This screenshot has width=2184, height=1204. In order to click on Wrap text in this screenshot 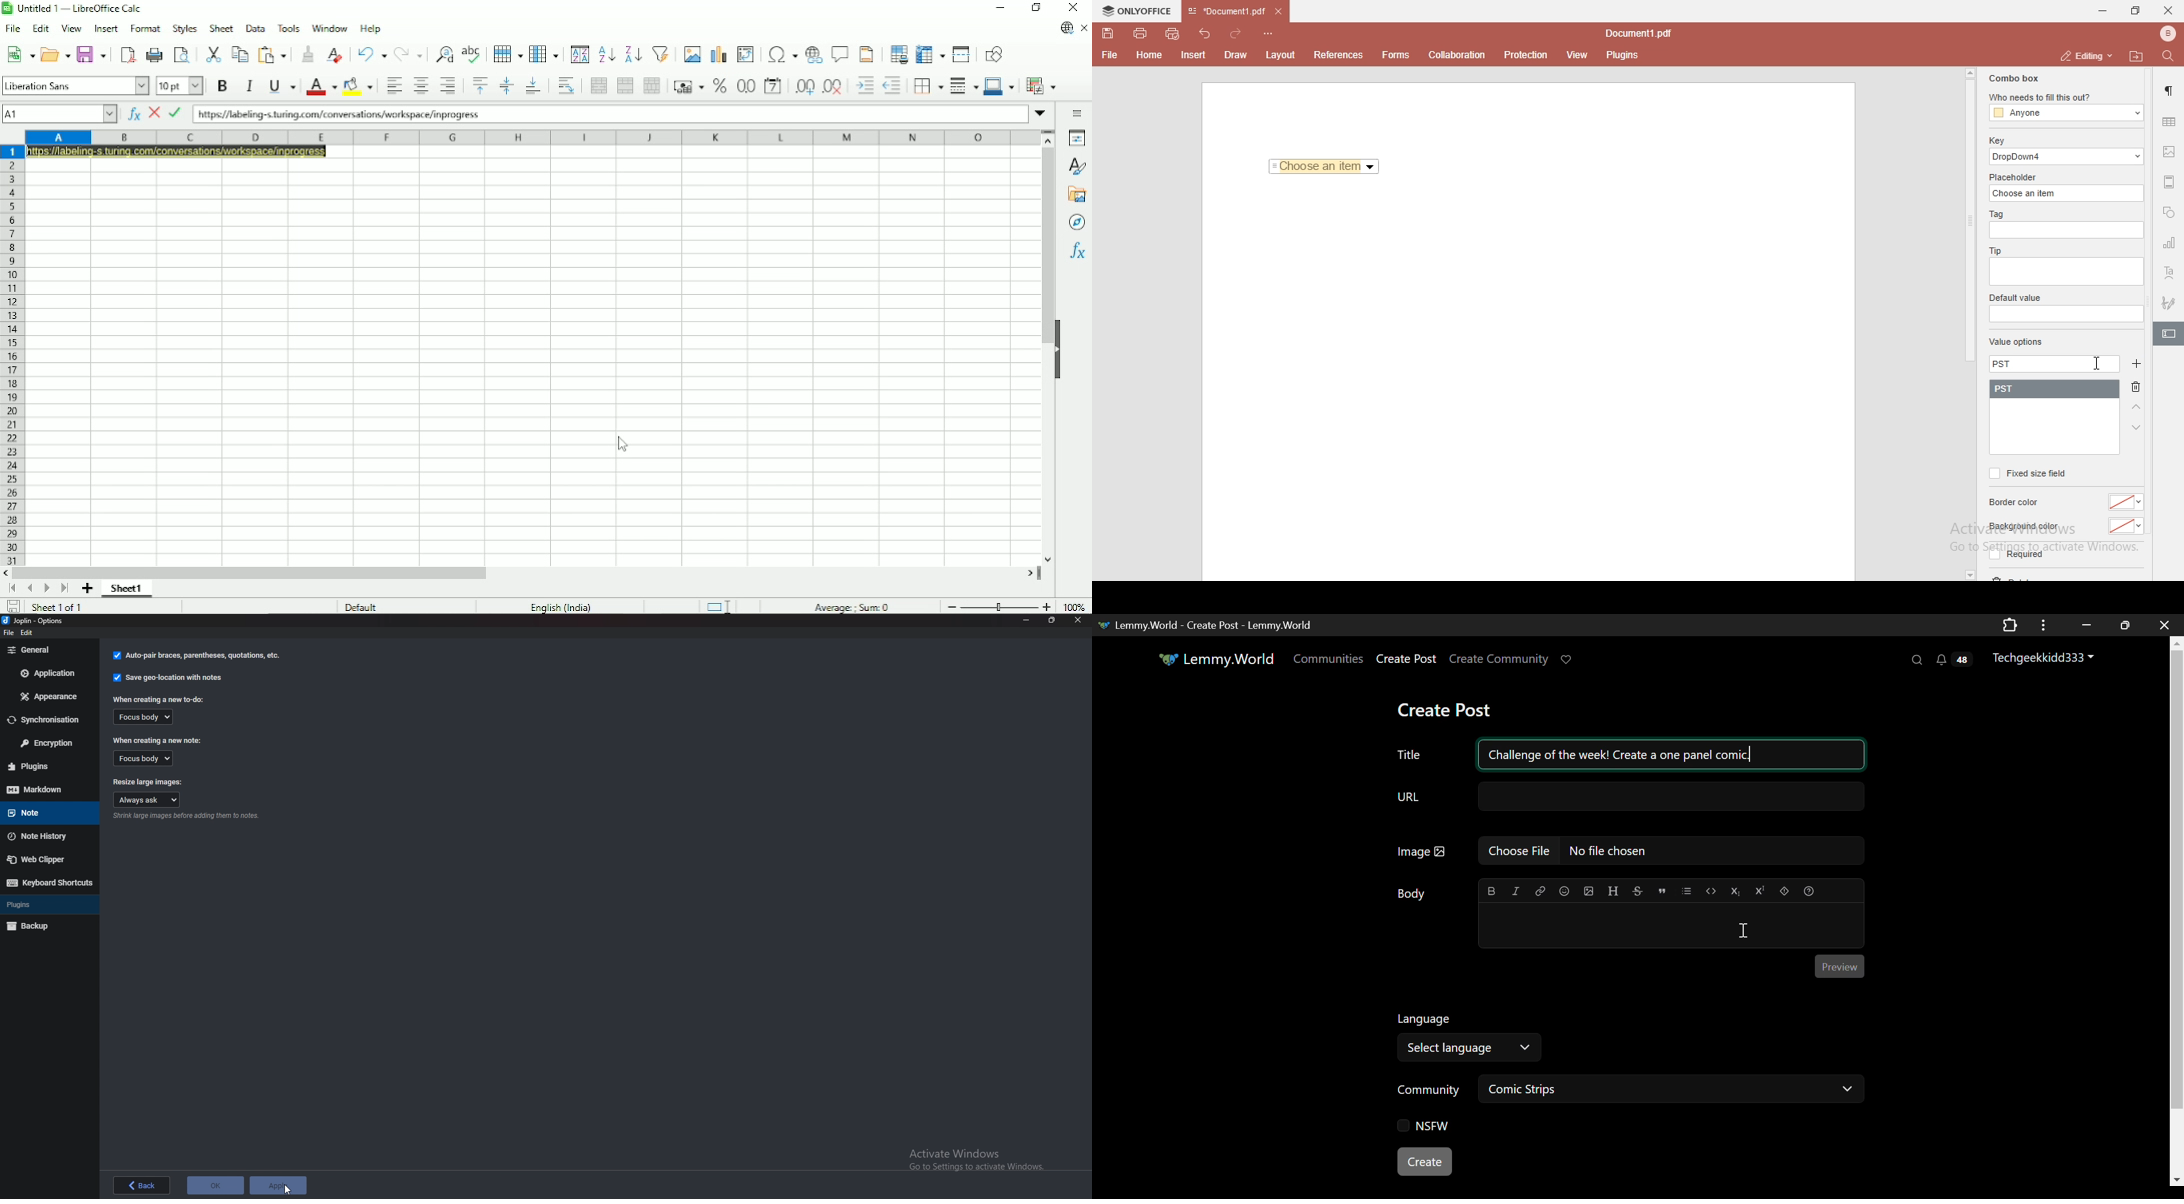, I will do `click(567, 85)`.